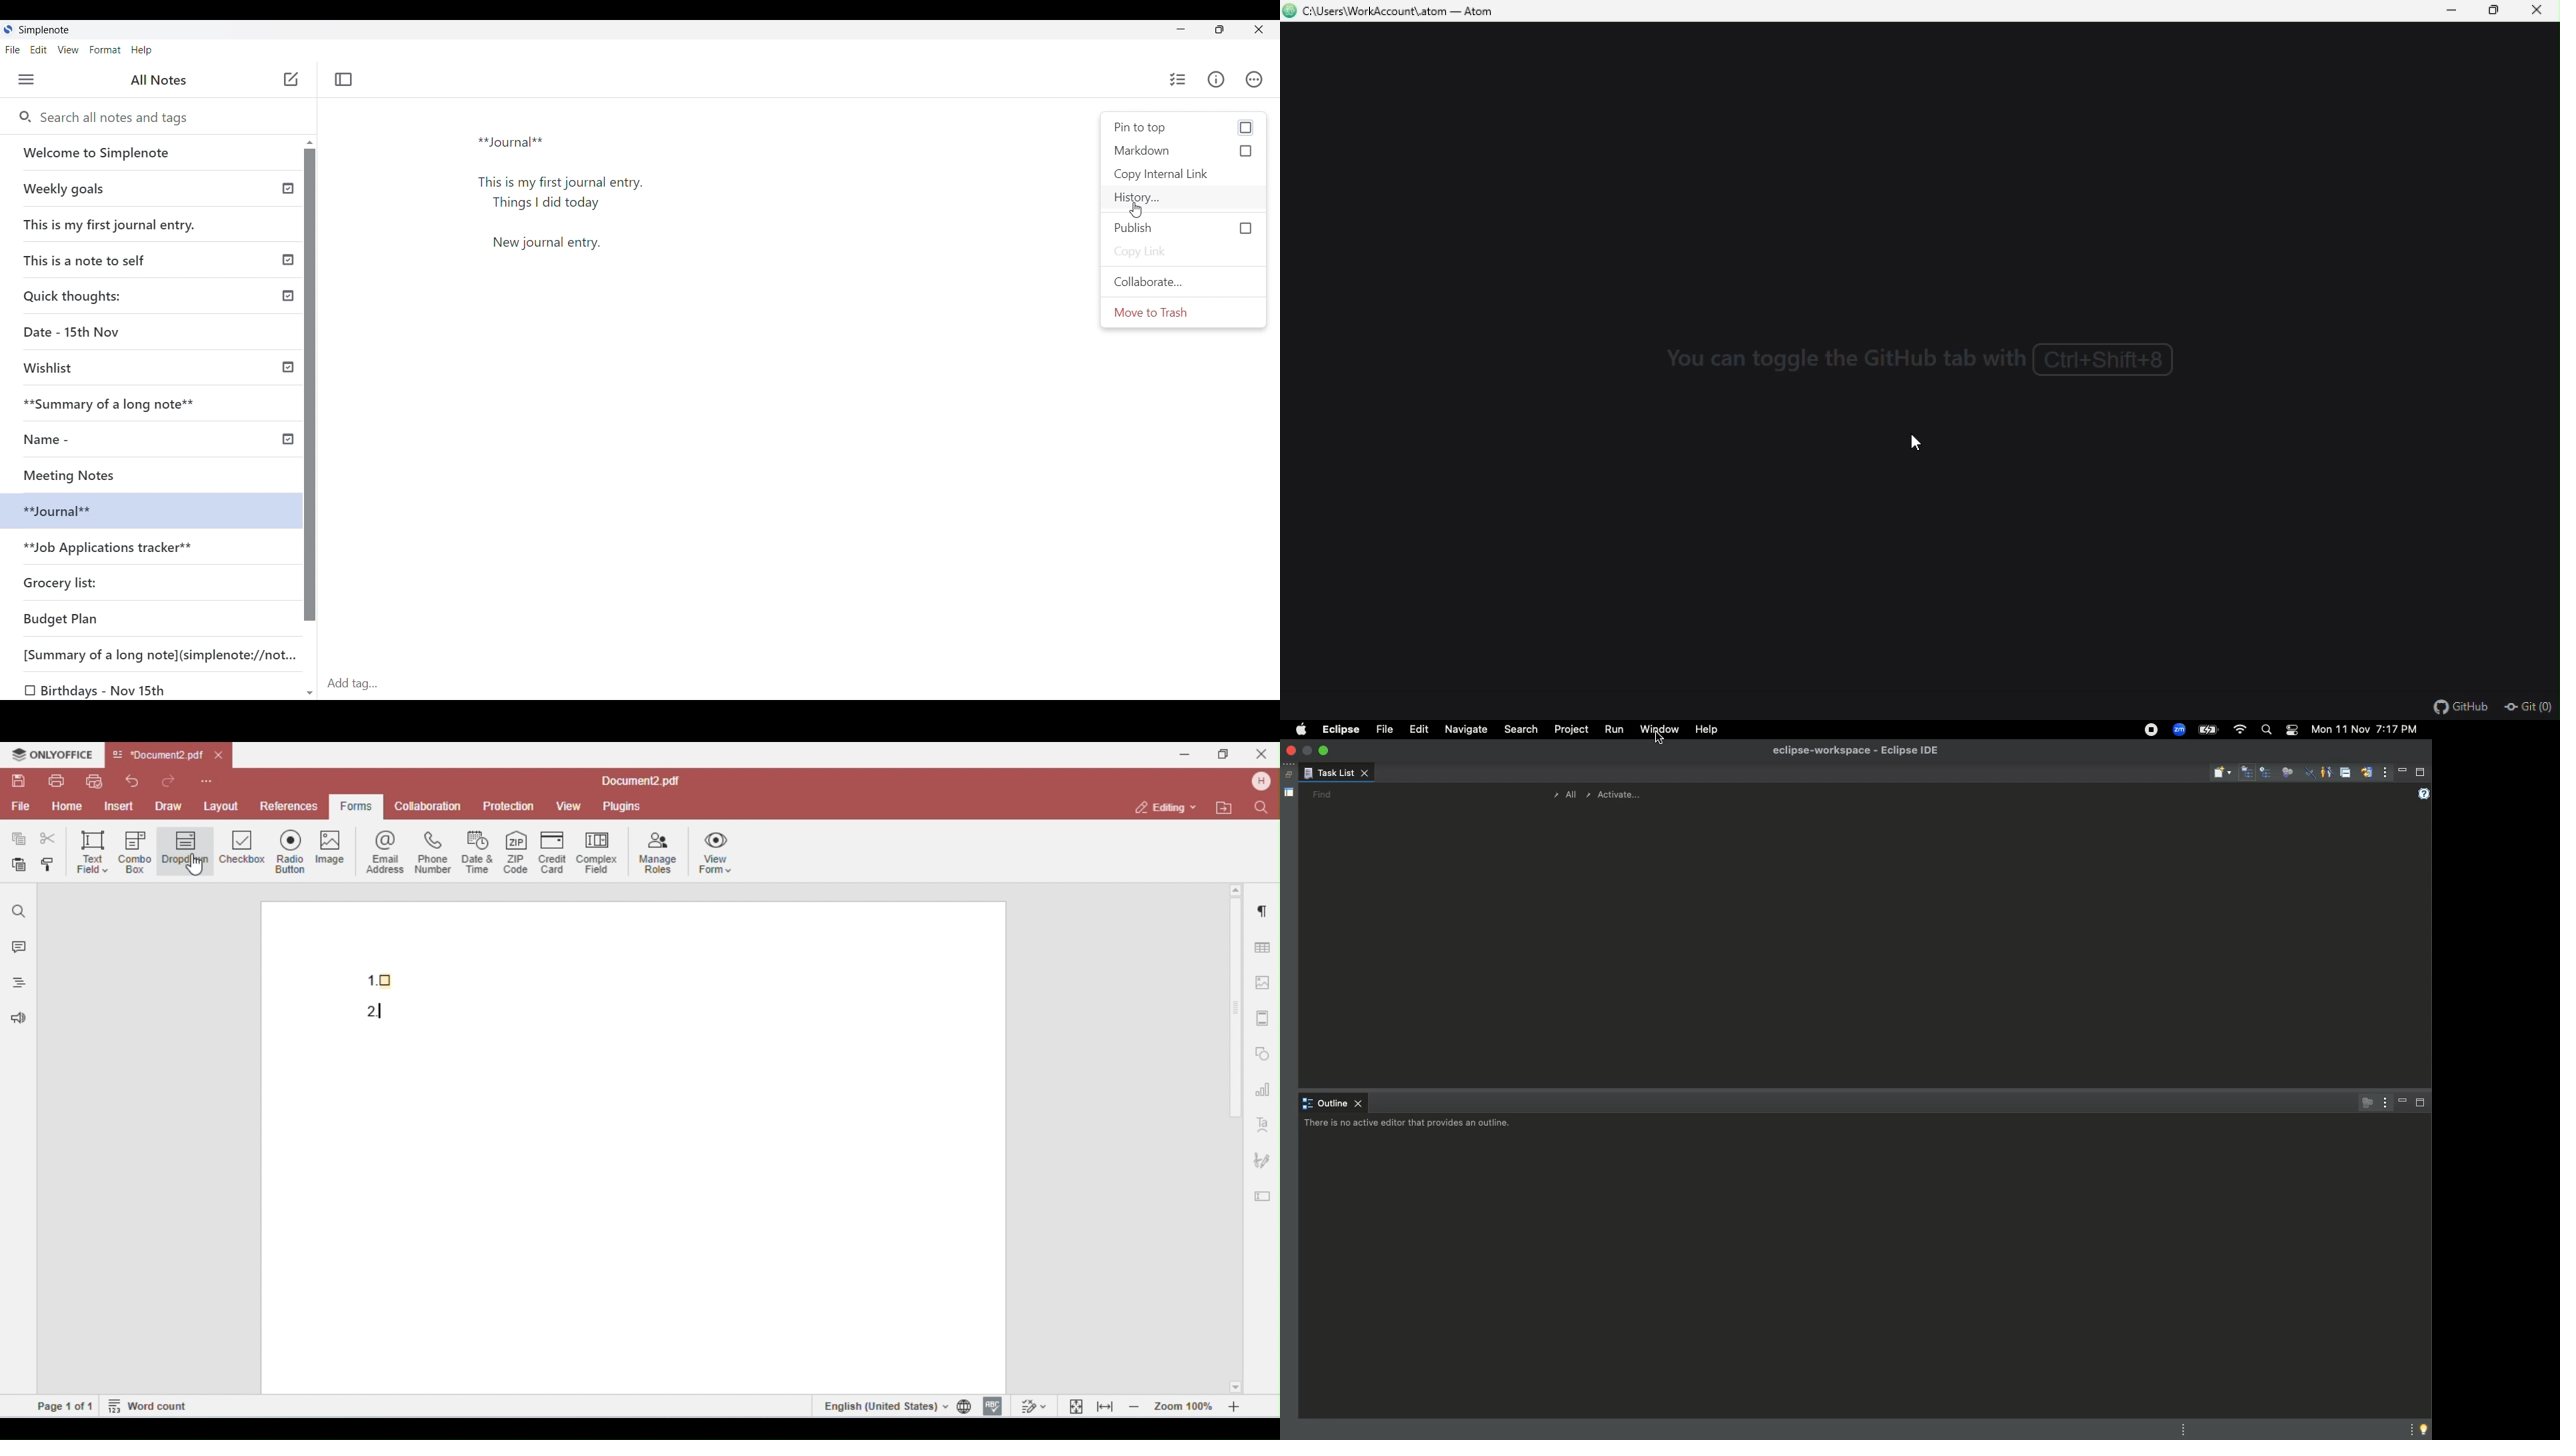 The image size is (2576, 1456). I want to click on Wishlist, so click(53, 368).